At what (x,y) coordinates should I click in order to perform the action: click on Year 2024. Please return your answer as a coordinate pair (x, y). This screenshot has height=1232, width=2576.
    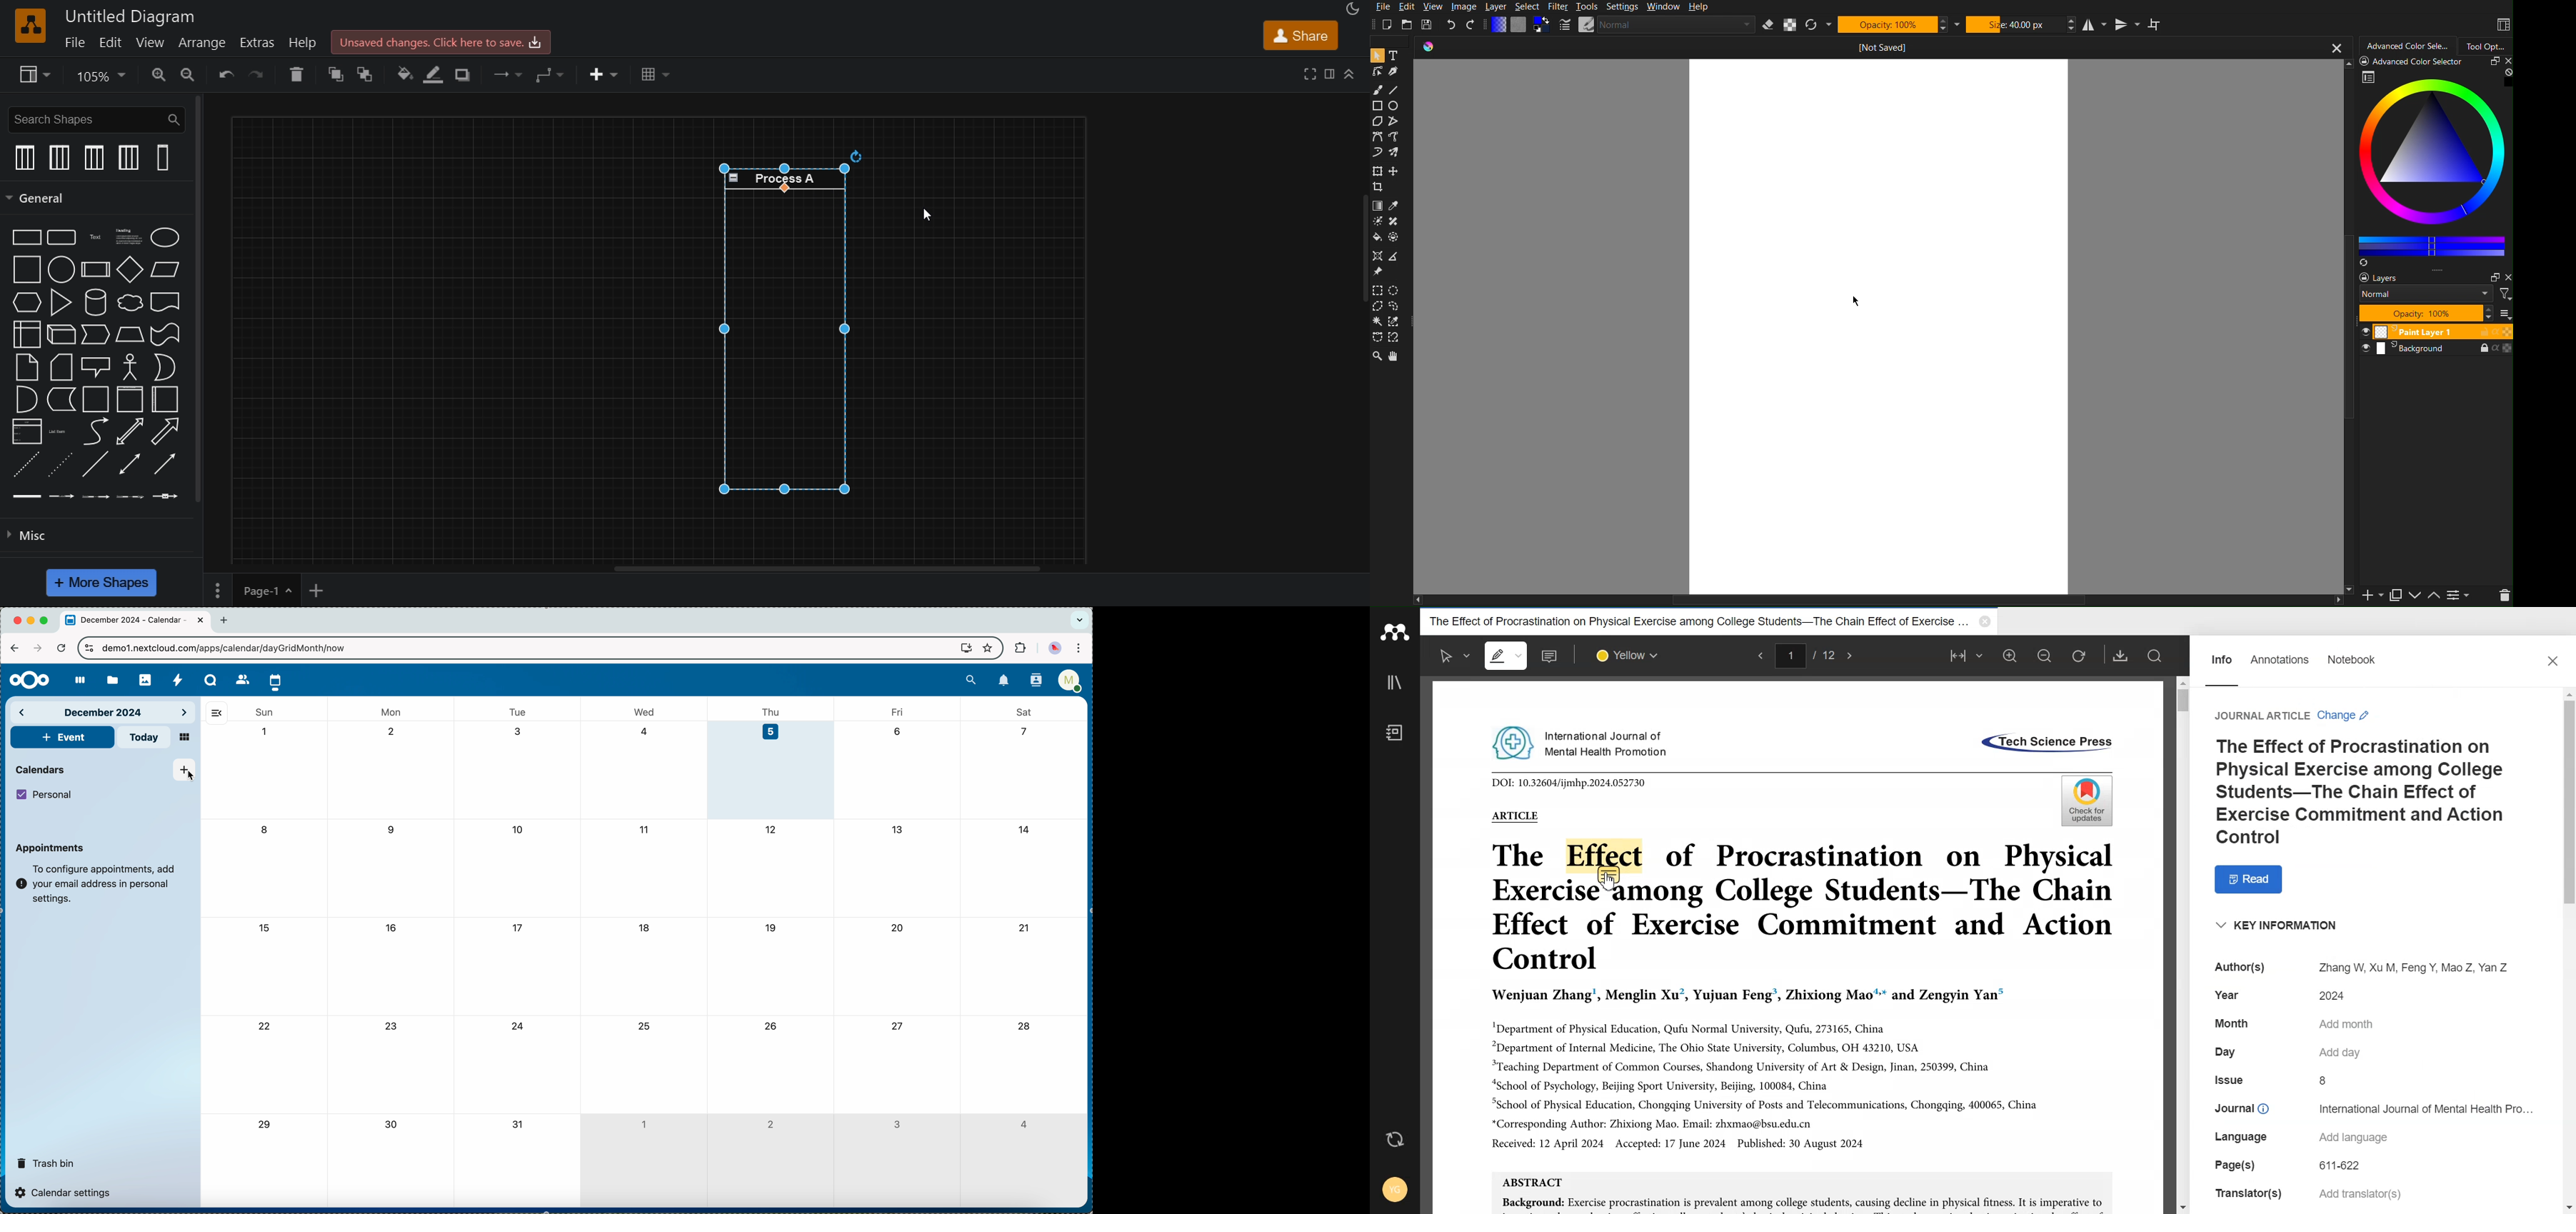
    Looking at the image, I should click on (2289, 995).